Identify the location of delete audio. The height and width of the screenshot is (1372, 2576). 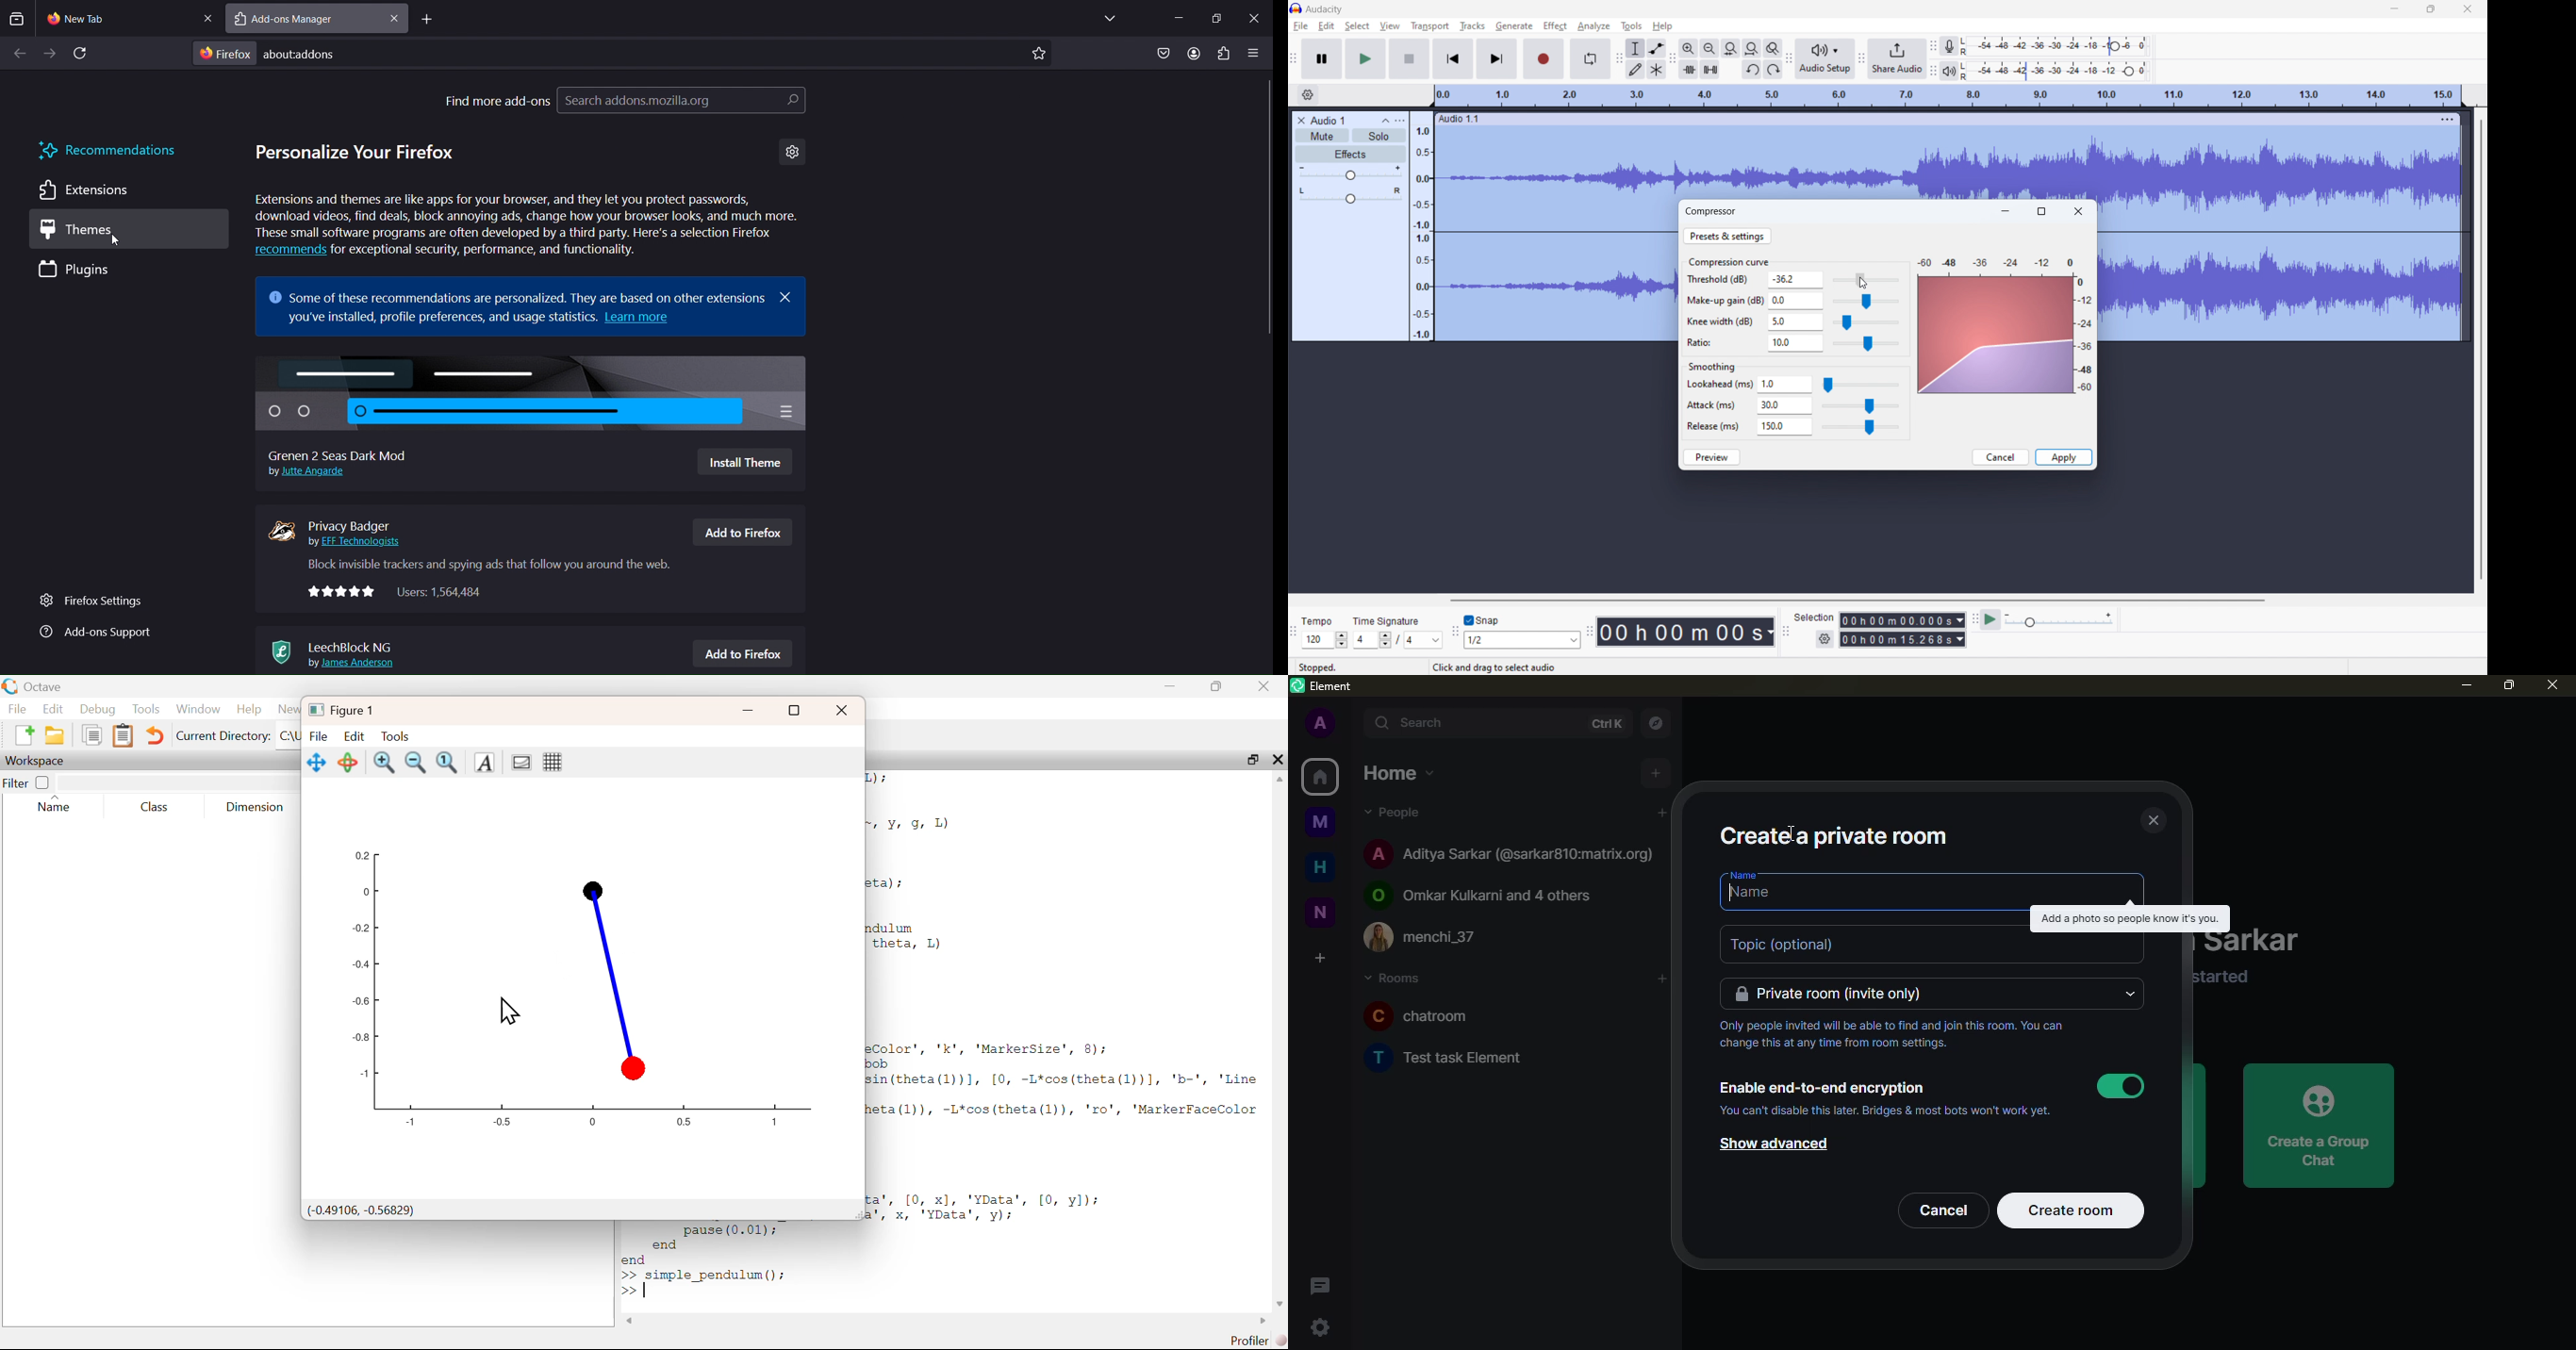
(1301, 121).